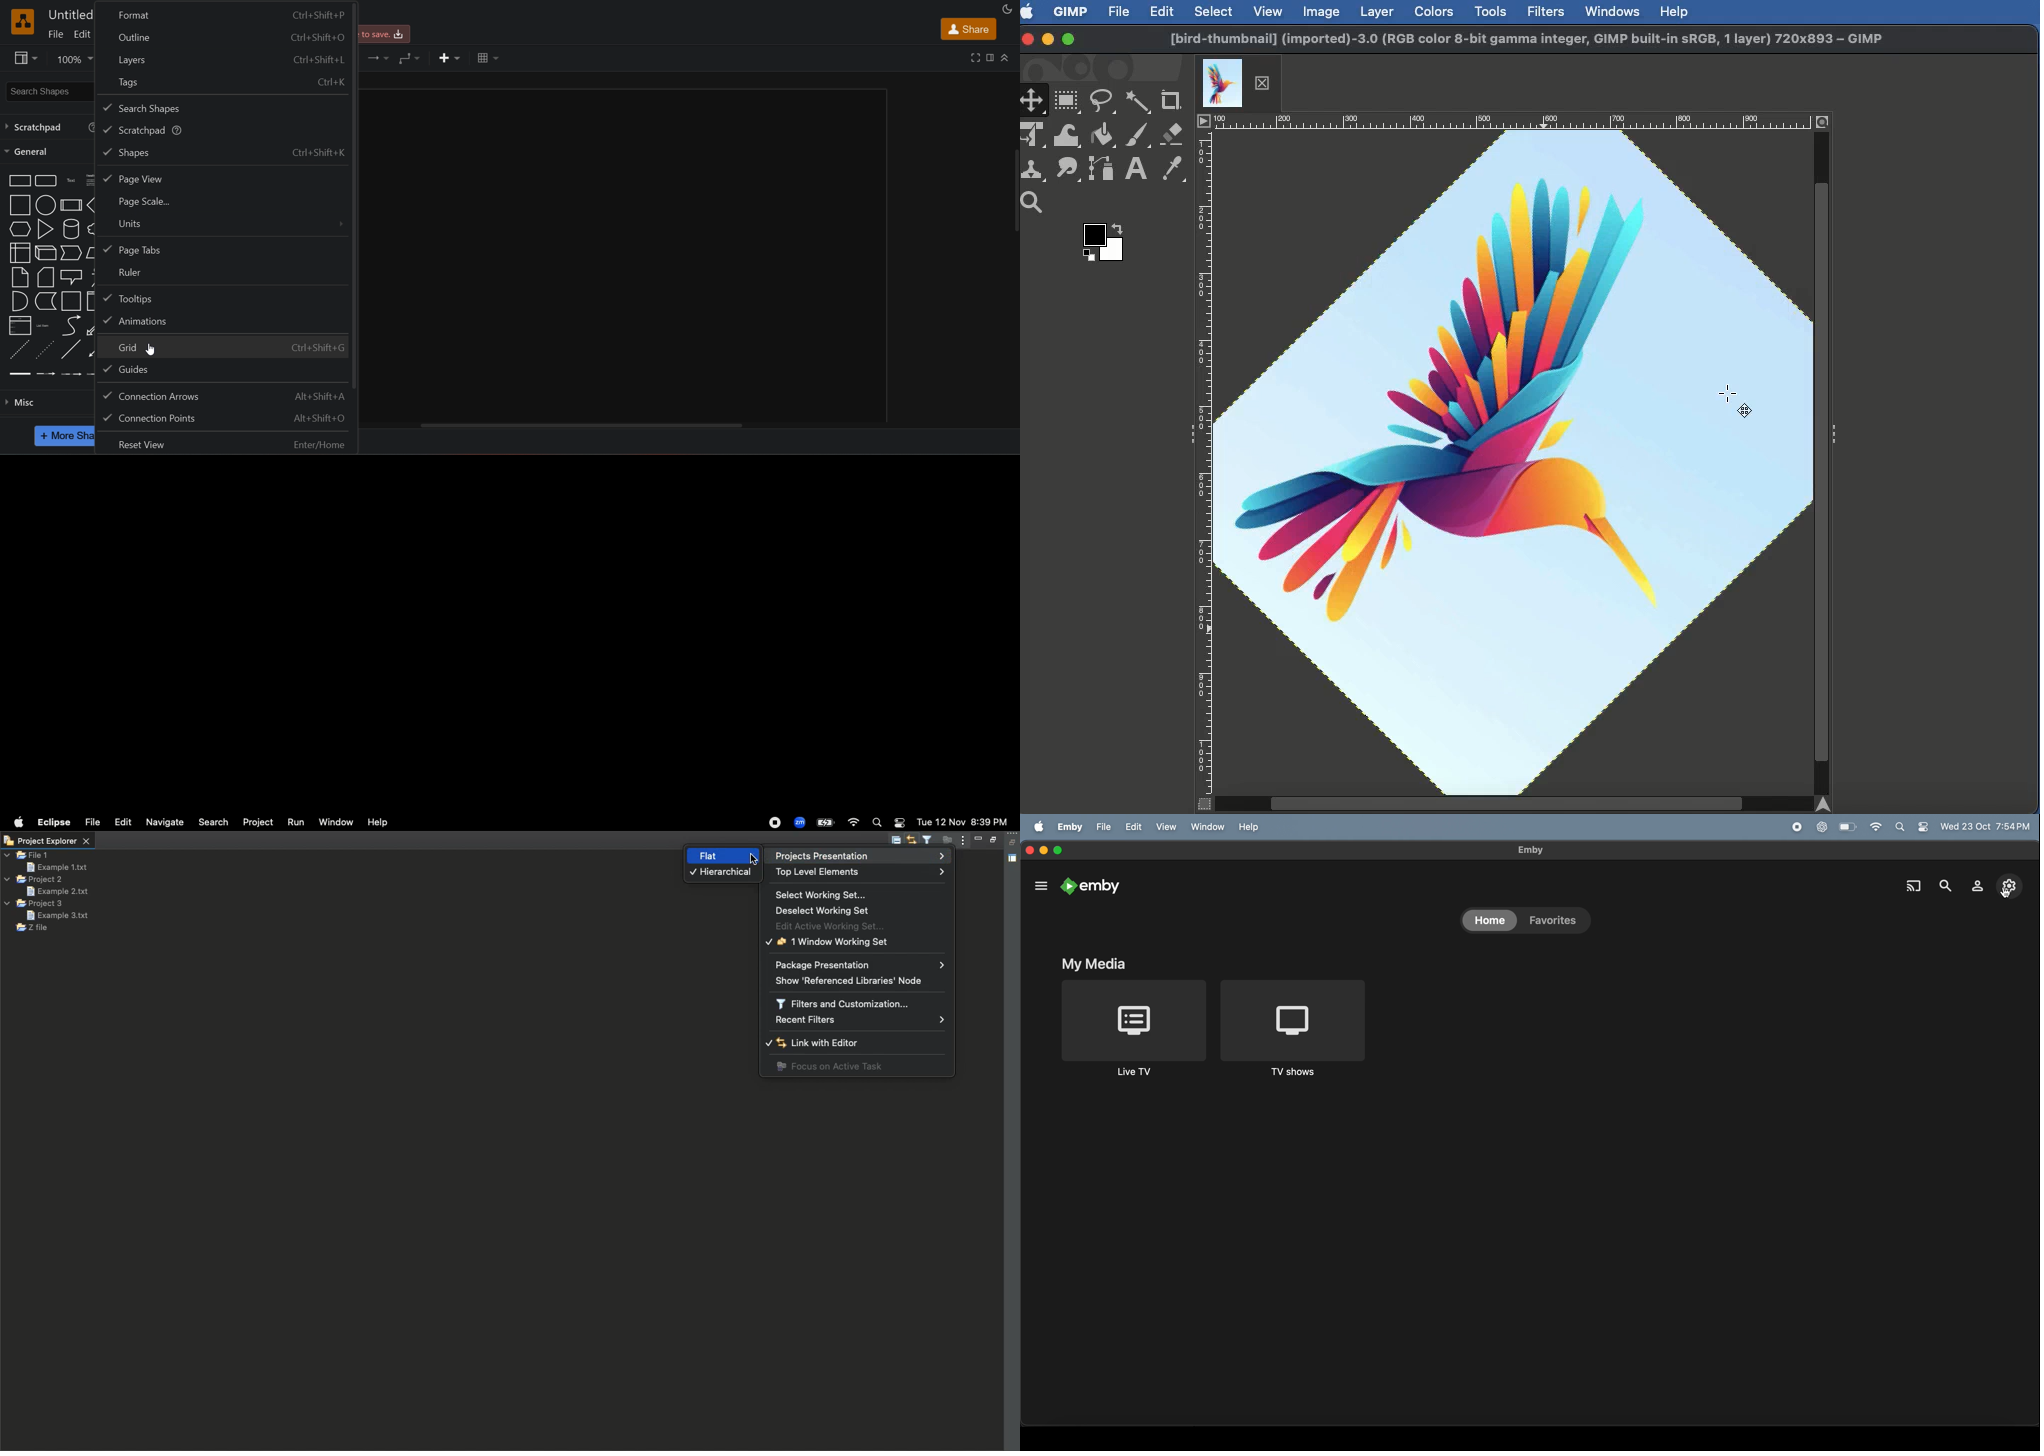 The width and height of the screenshot is (2044, 1456). What do you see at coordinates (989, 57) in the screenshot?
I see `format` at bounding box center [989, 57].